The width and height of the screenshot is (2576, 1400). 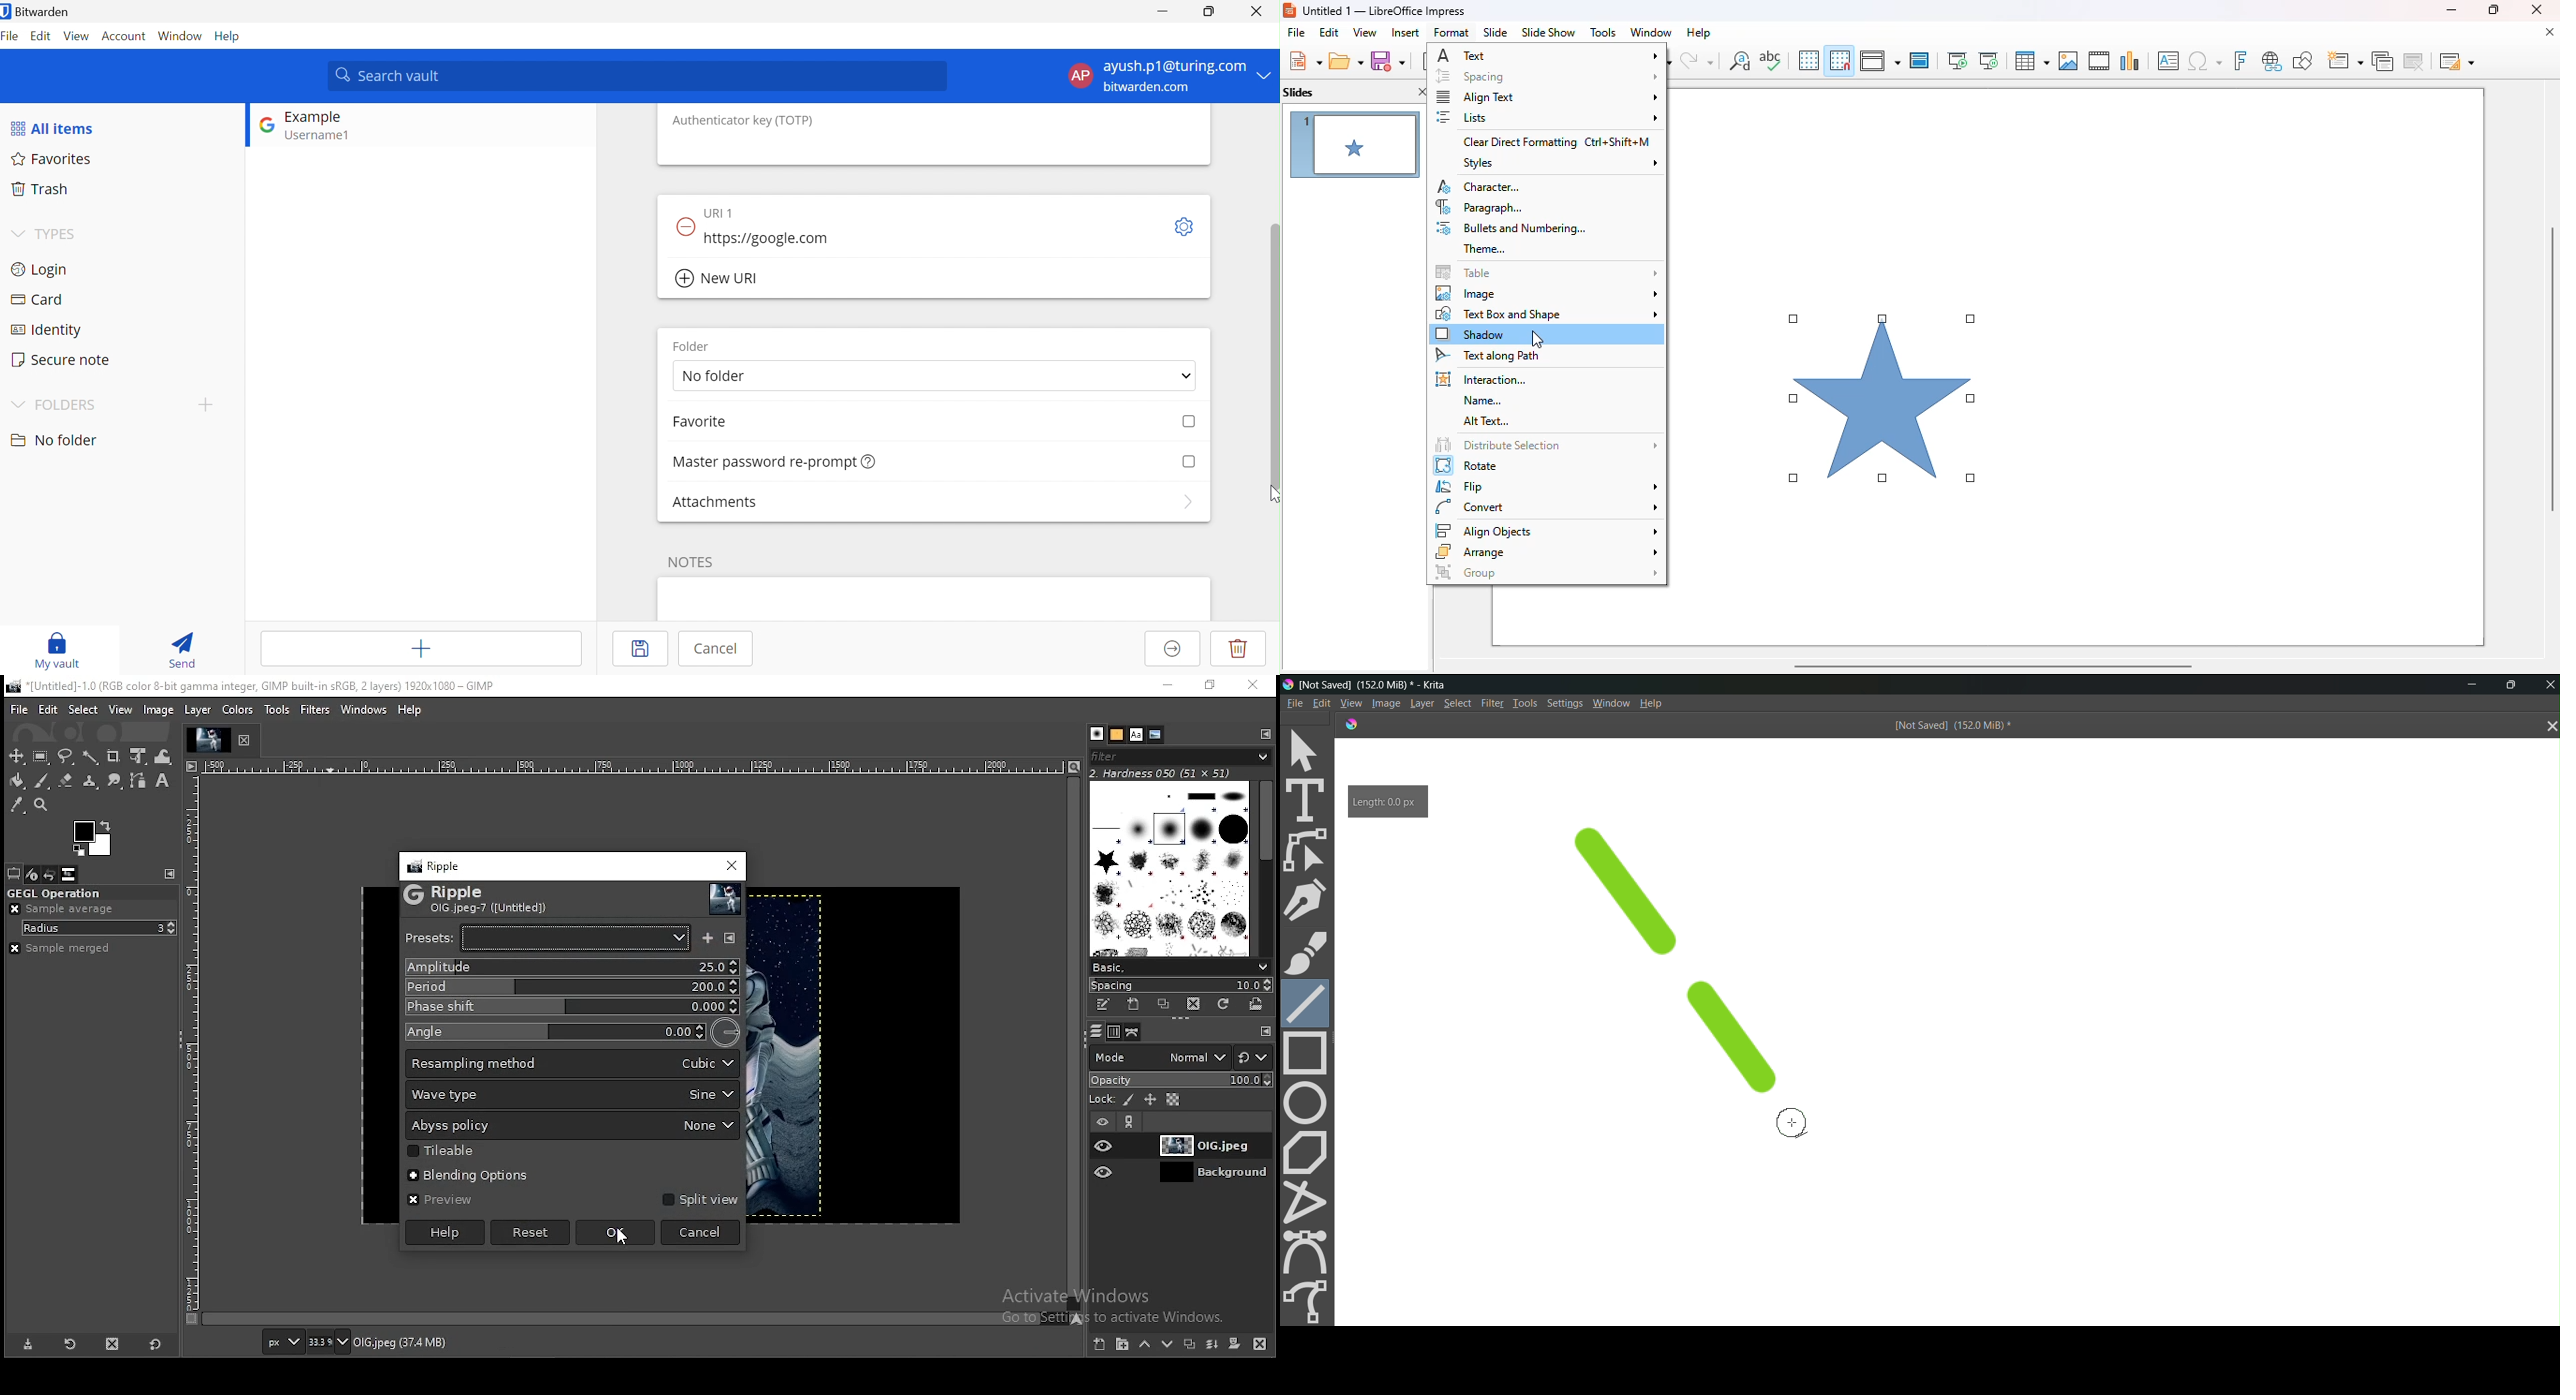 I want to click on styles, so click(x=1559, y=164).